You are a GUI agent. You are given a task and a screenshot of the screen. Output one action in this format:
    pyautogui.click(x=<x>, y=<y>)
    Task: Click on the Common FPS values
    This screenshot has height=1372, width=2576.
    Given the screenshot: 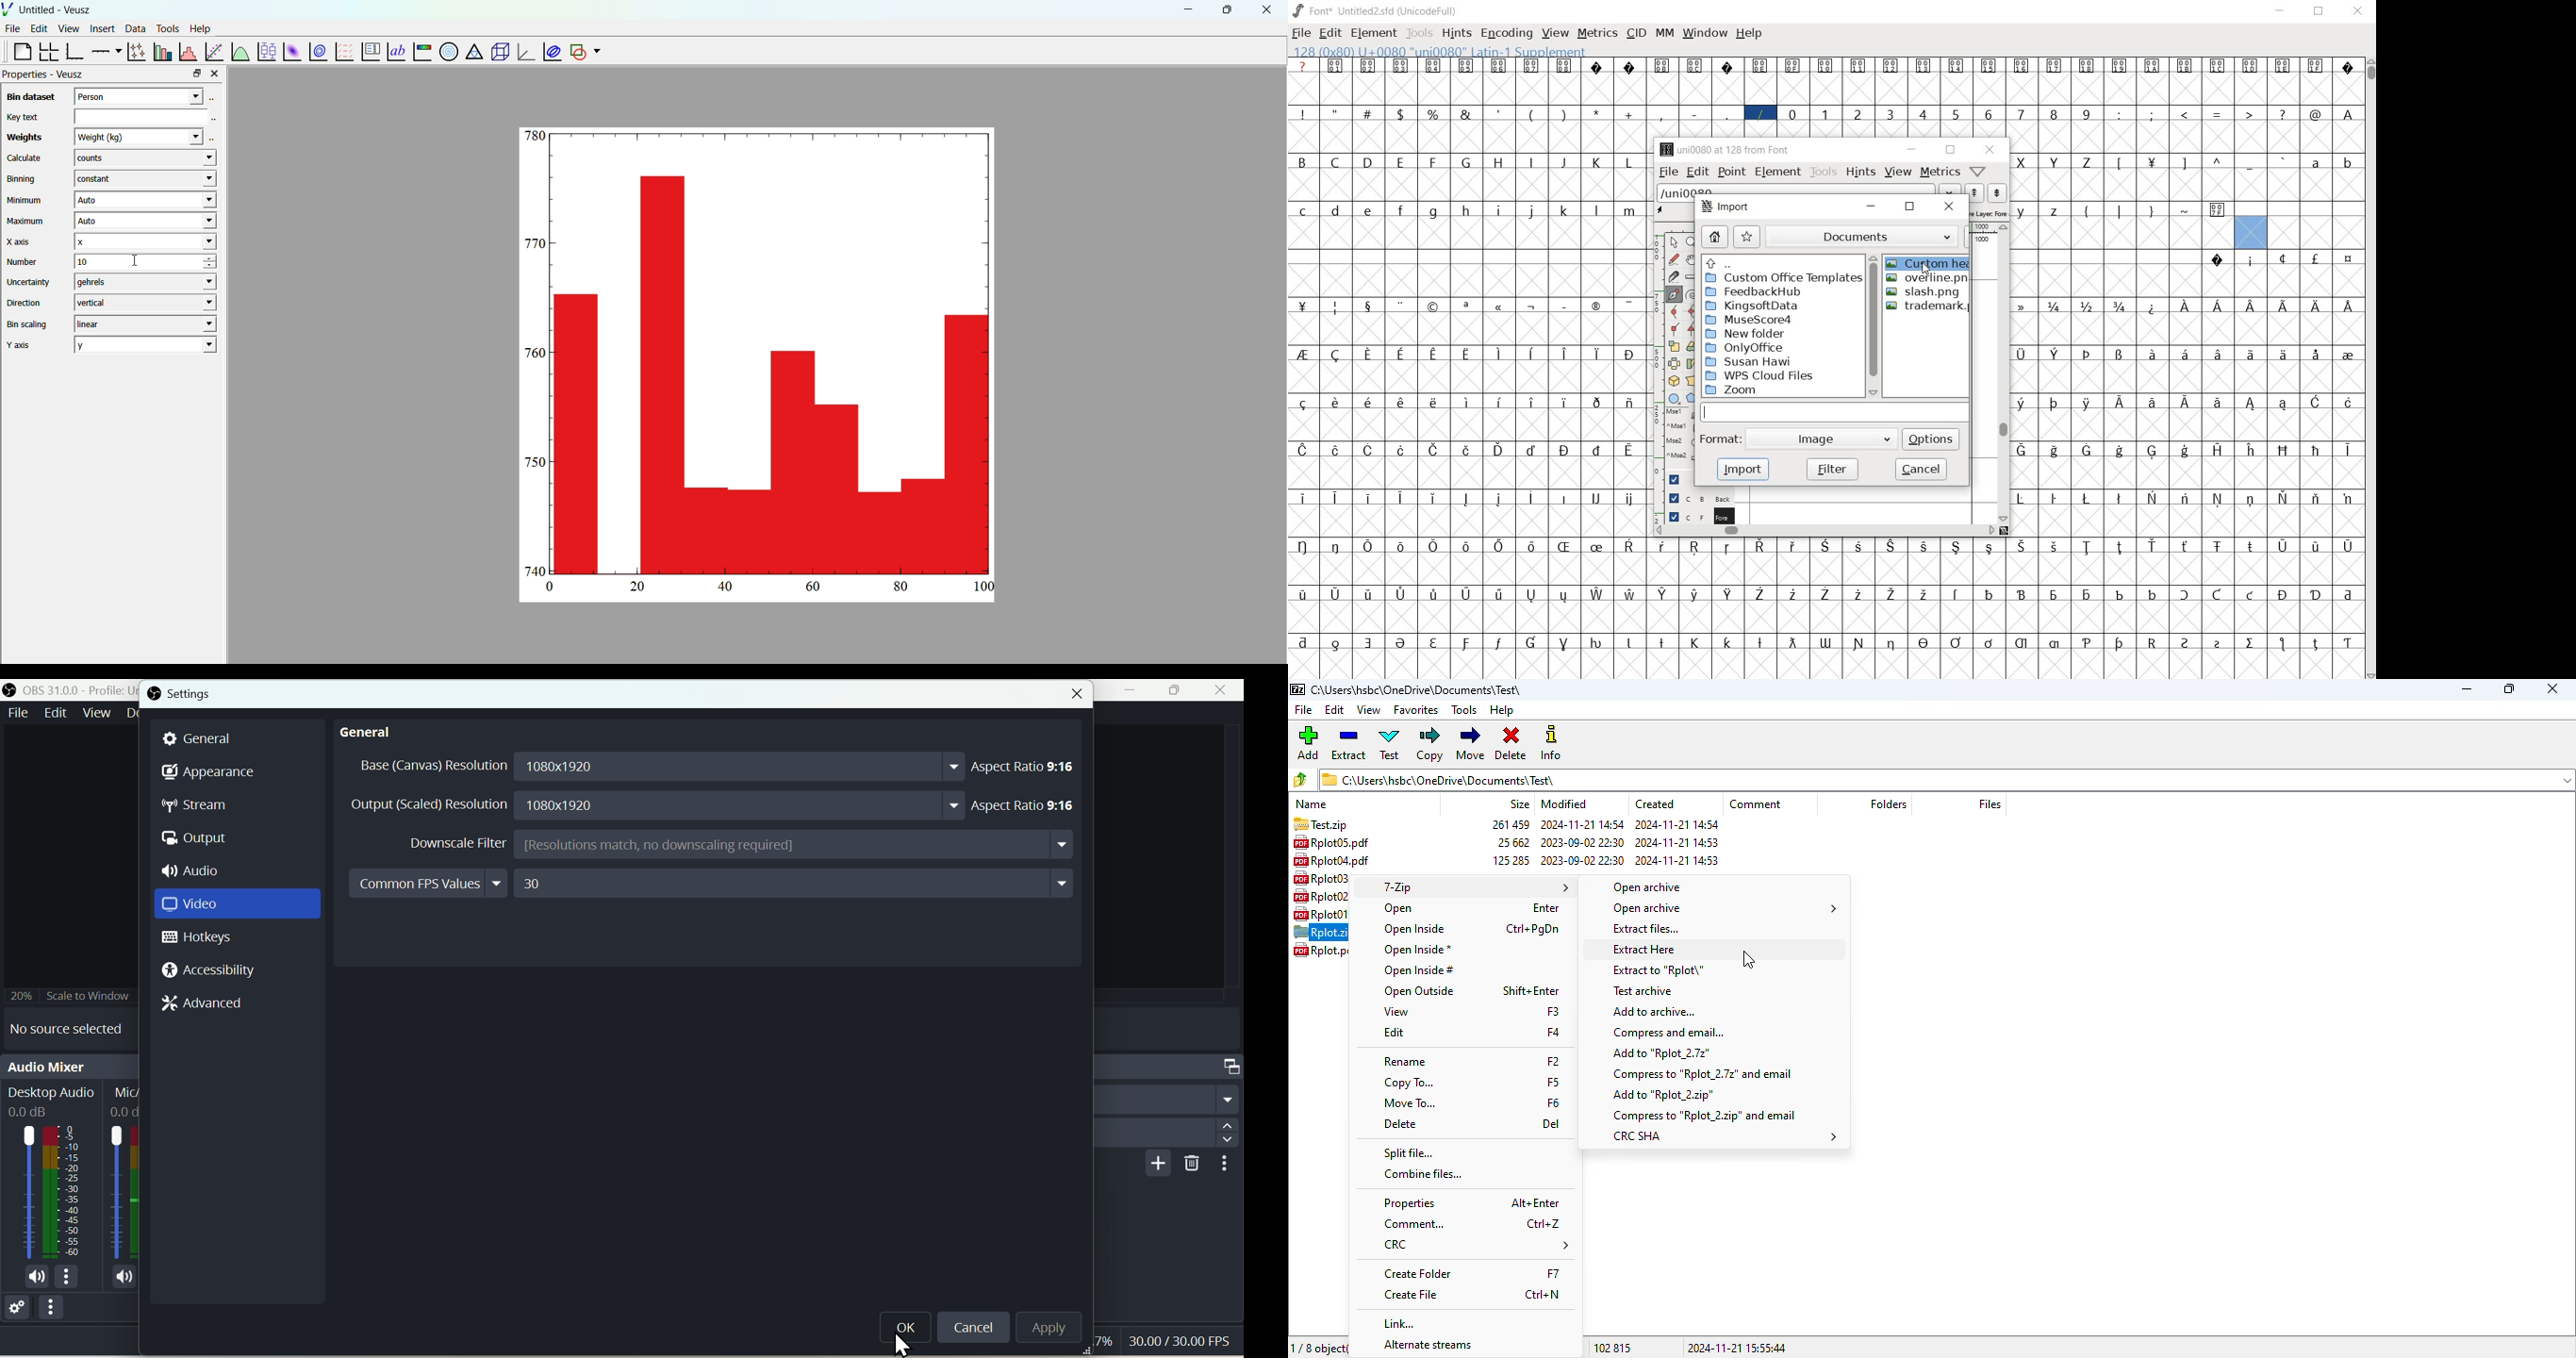 What is the action you would take?
    pyautogui.click(x=713, y=884)
    